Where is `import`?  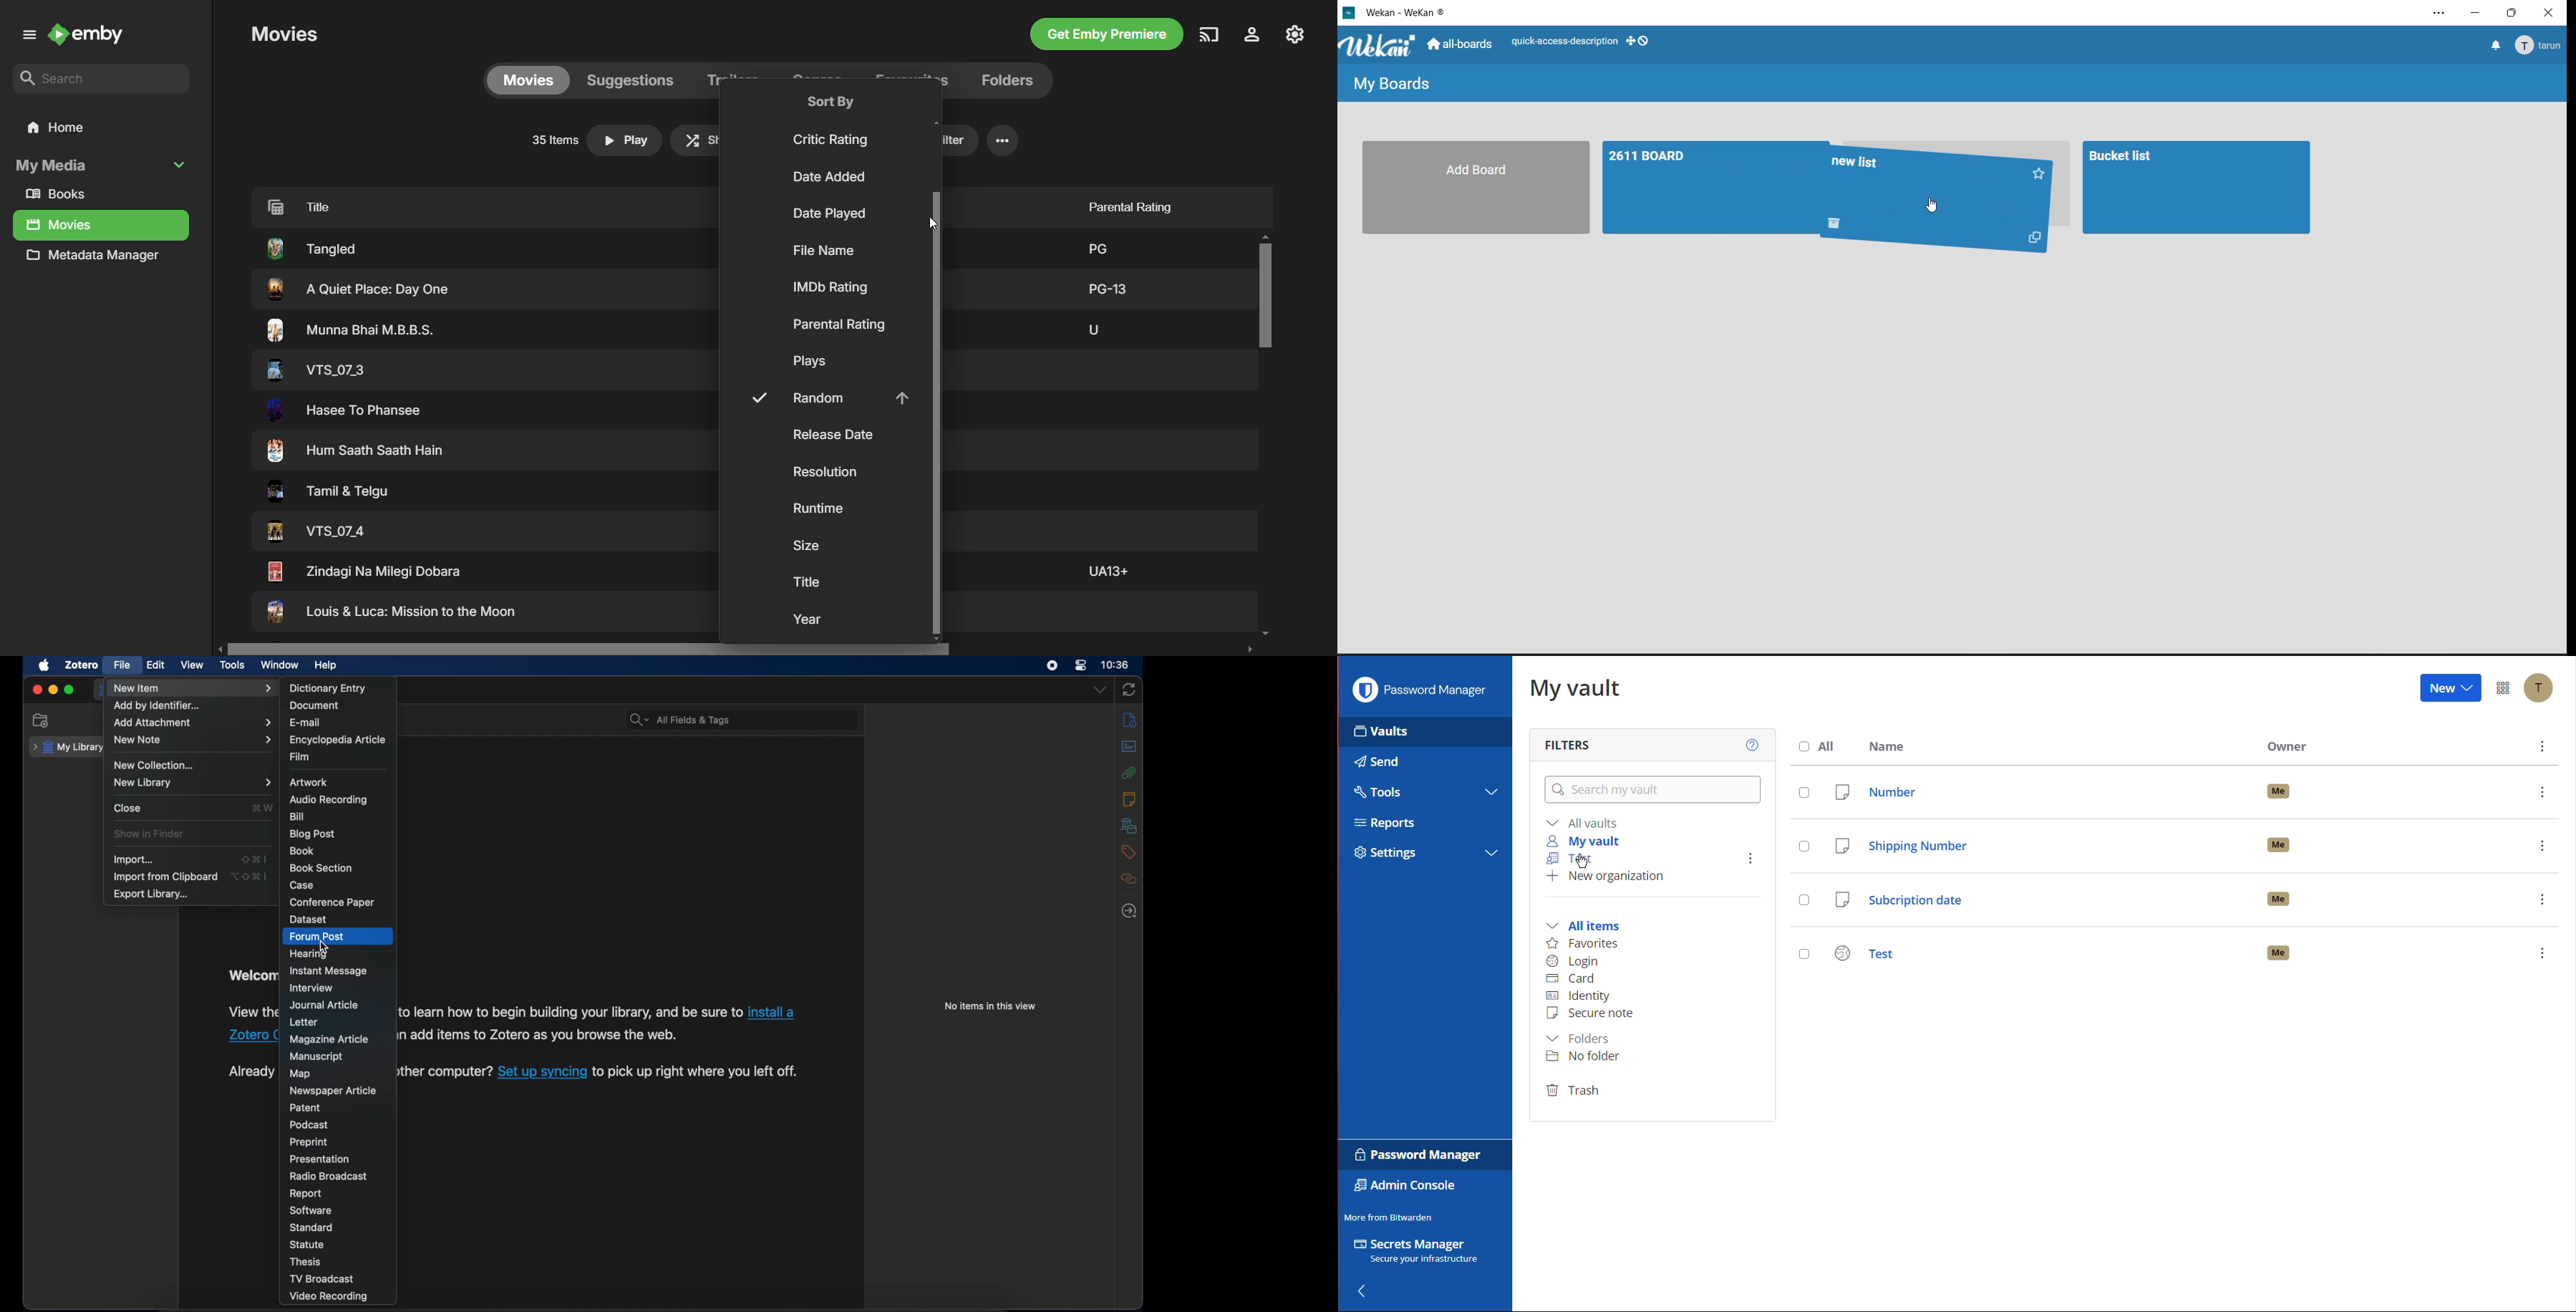
import is located at coordinates (134, 860).